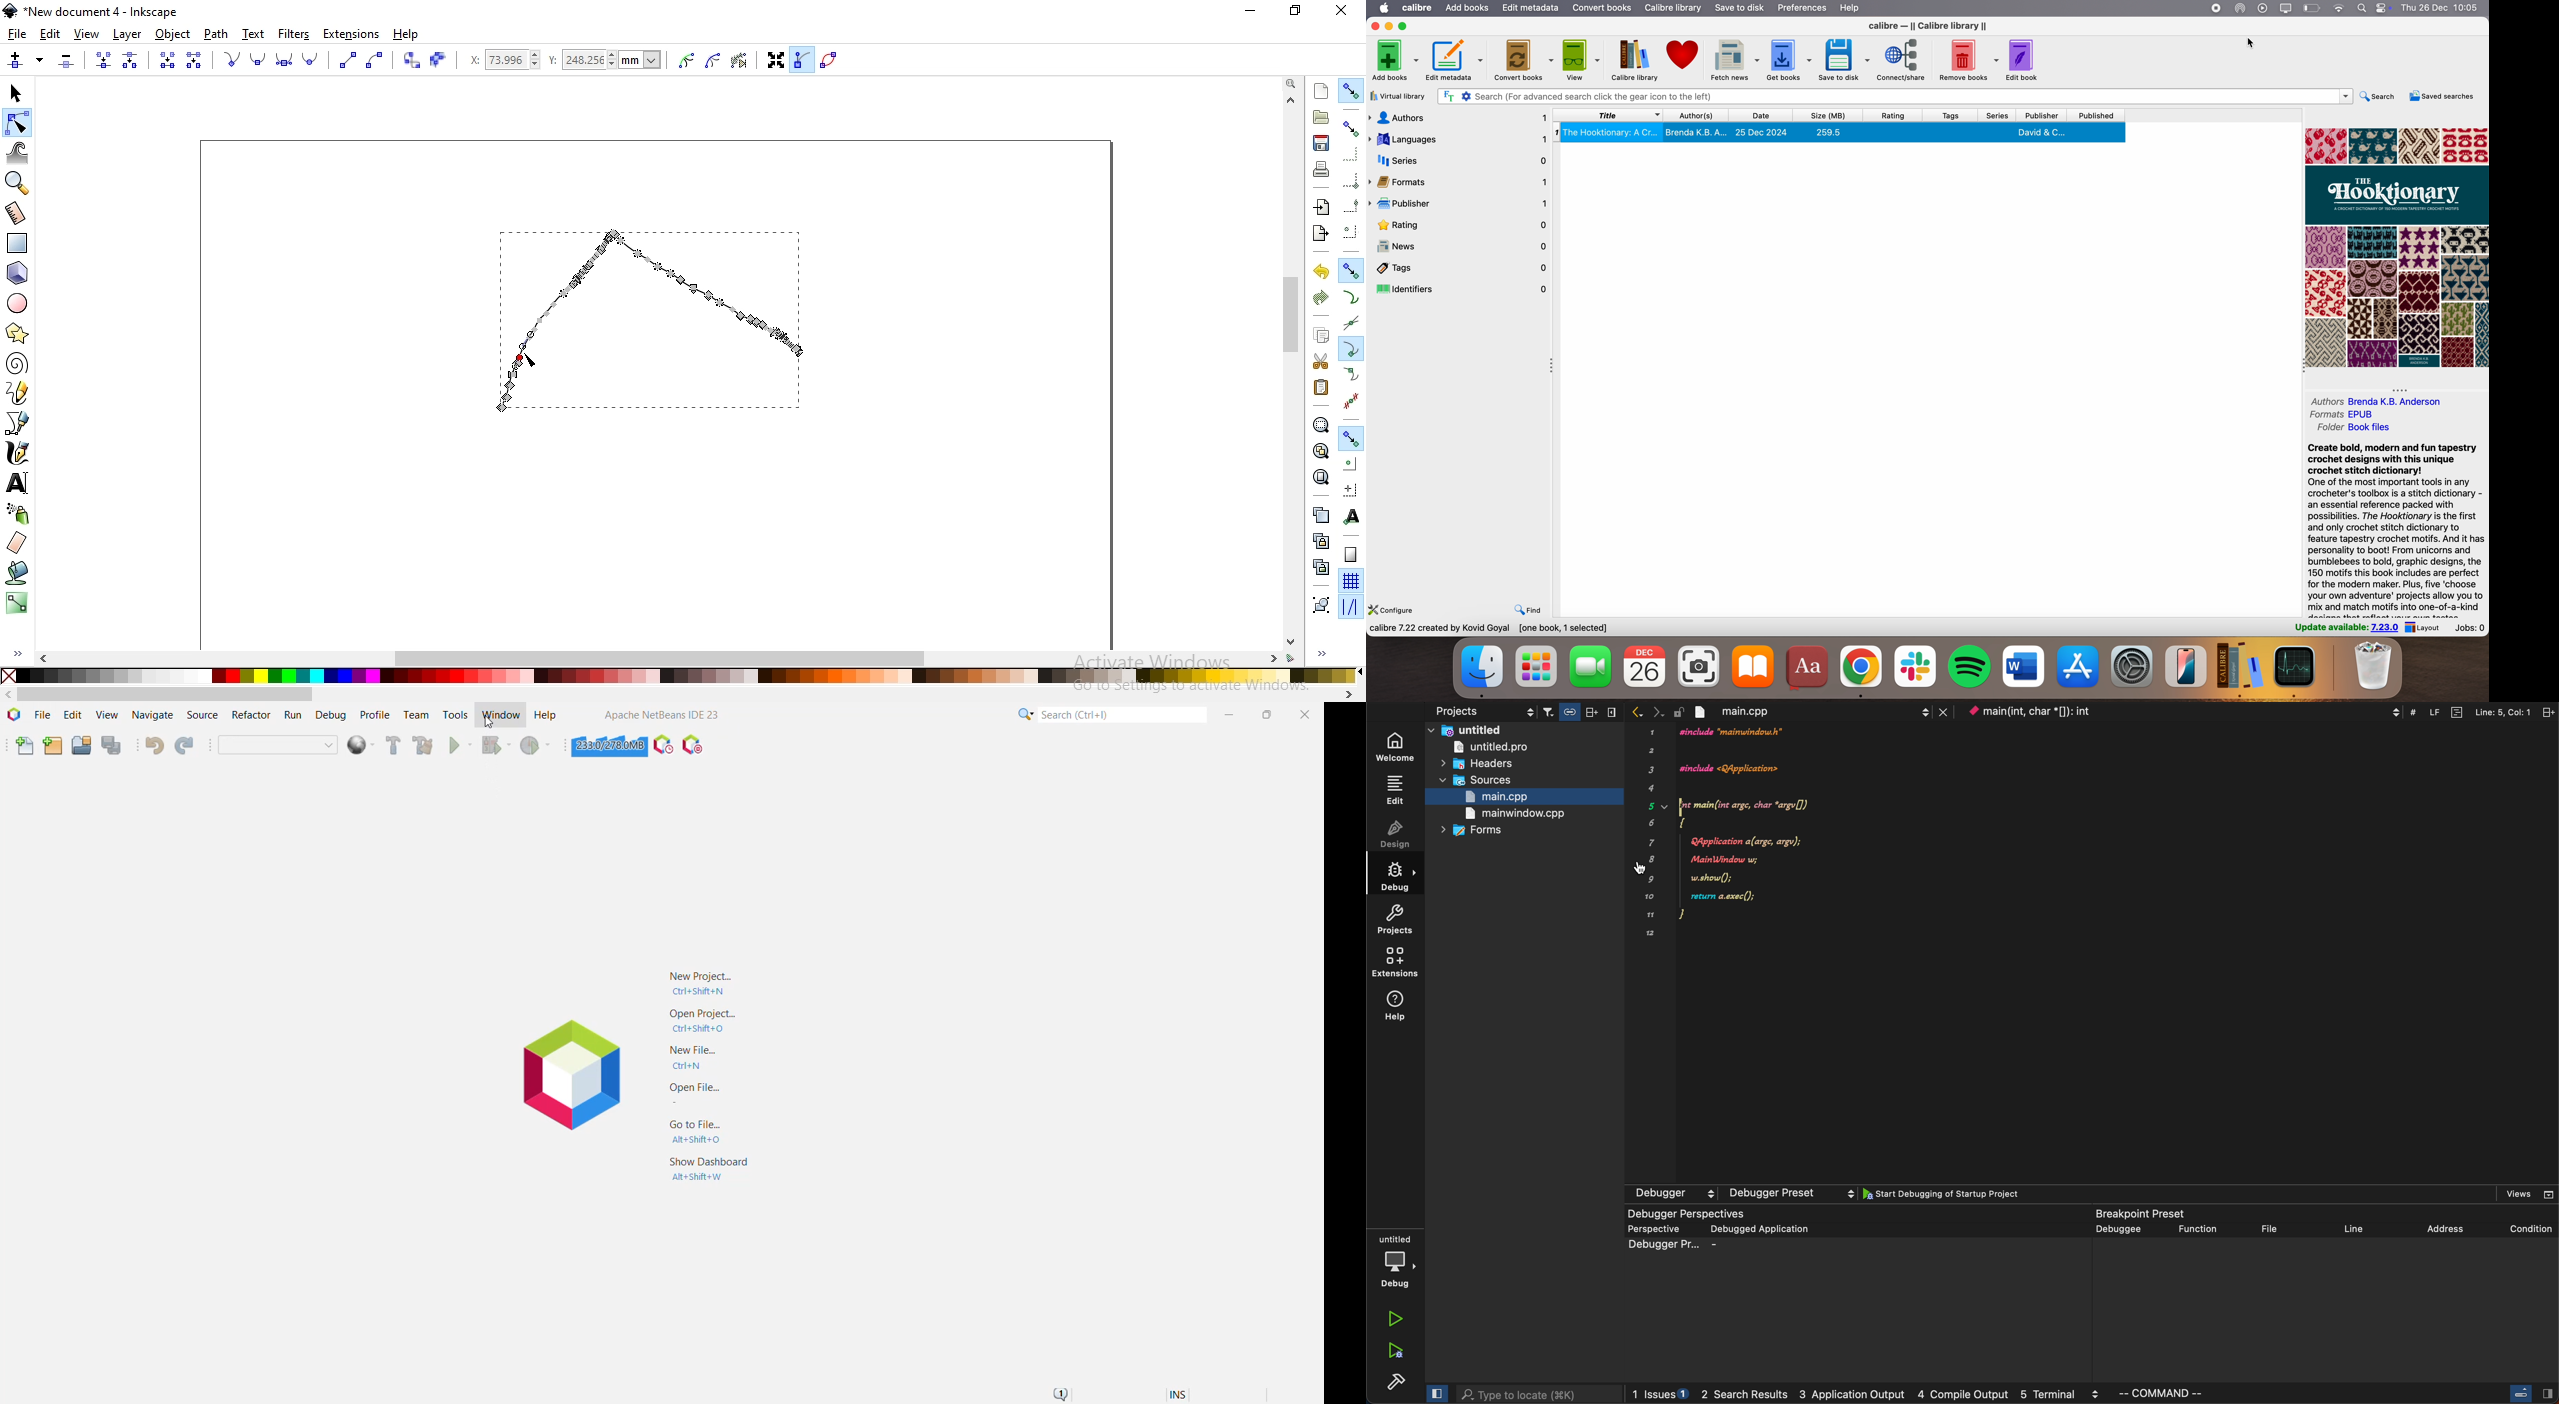 This screenshot has height=1428, width=2576. Describe the element at coordinates (2338, 7) in the screenshot. I see `wifi` at that location.